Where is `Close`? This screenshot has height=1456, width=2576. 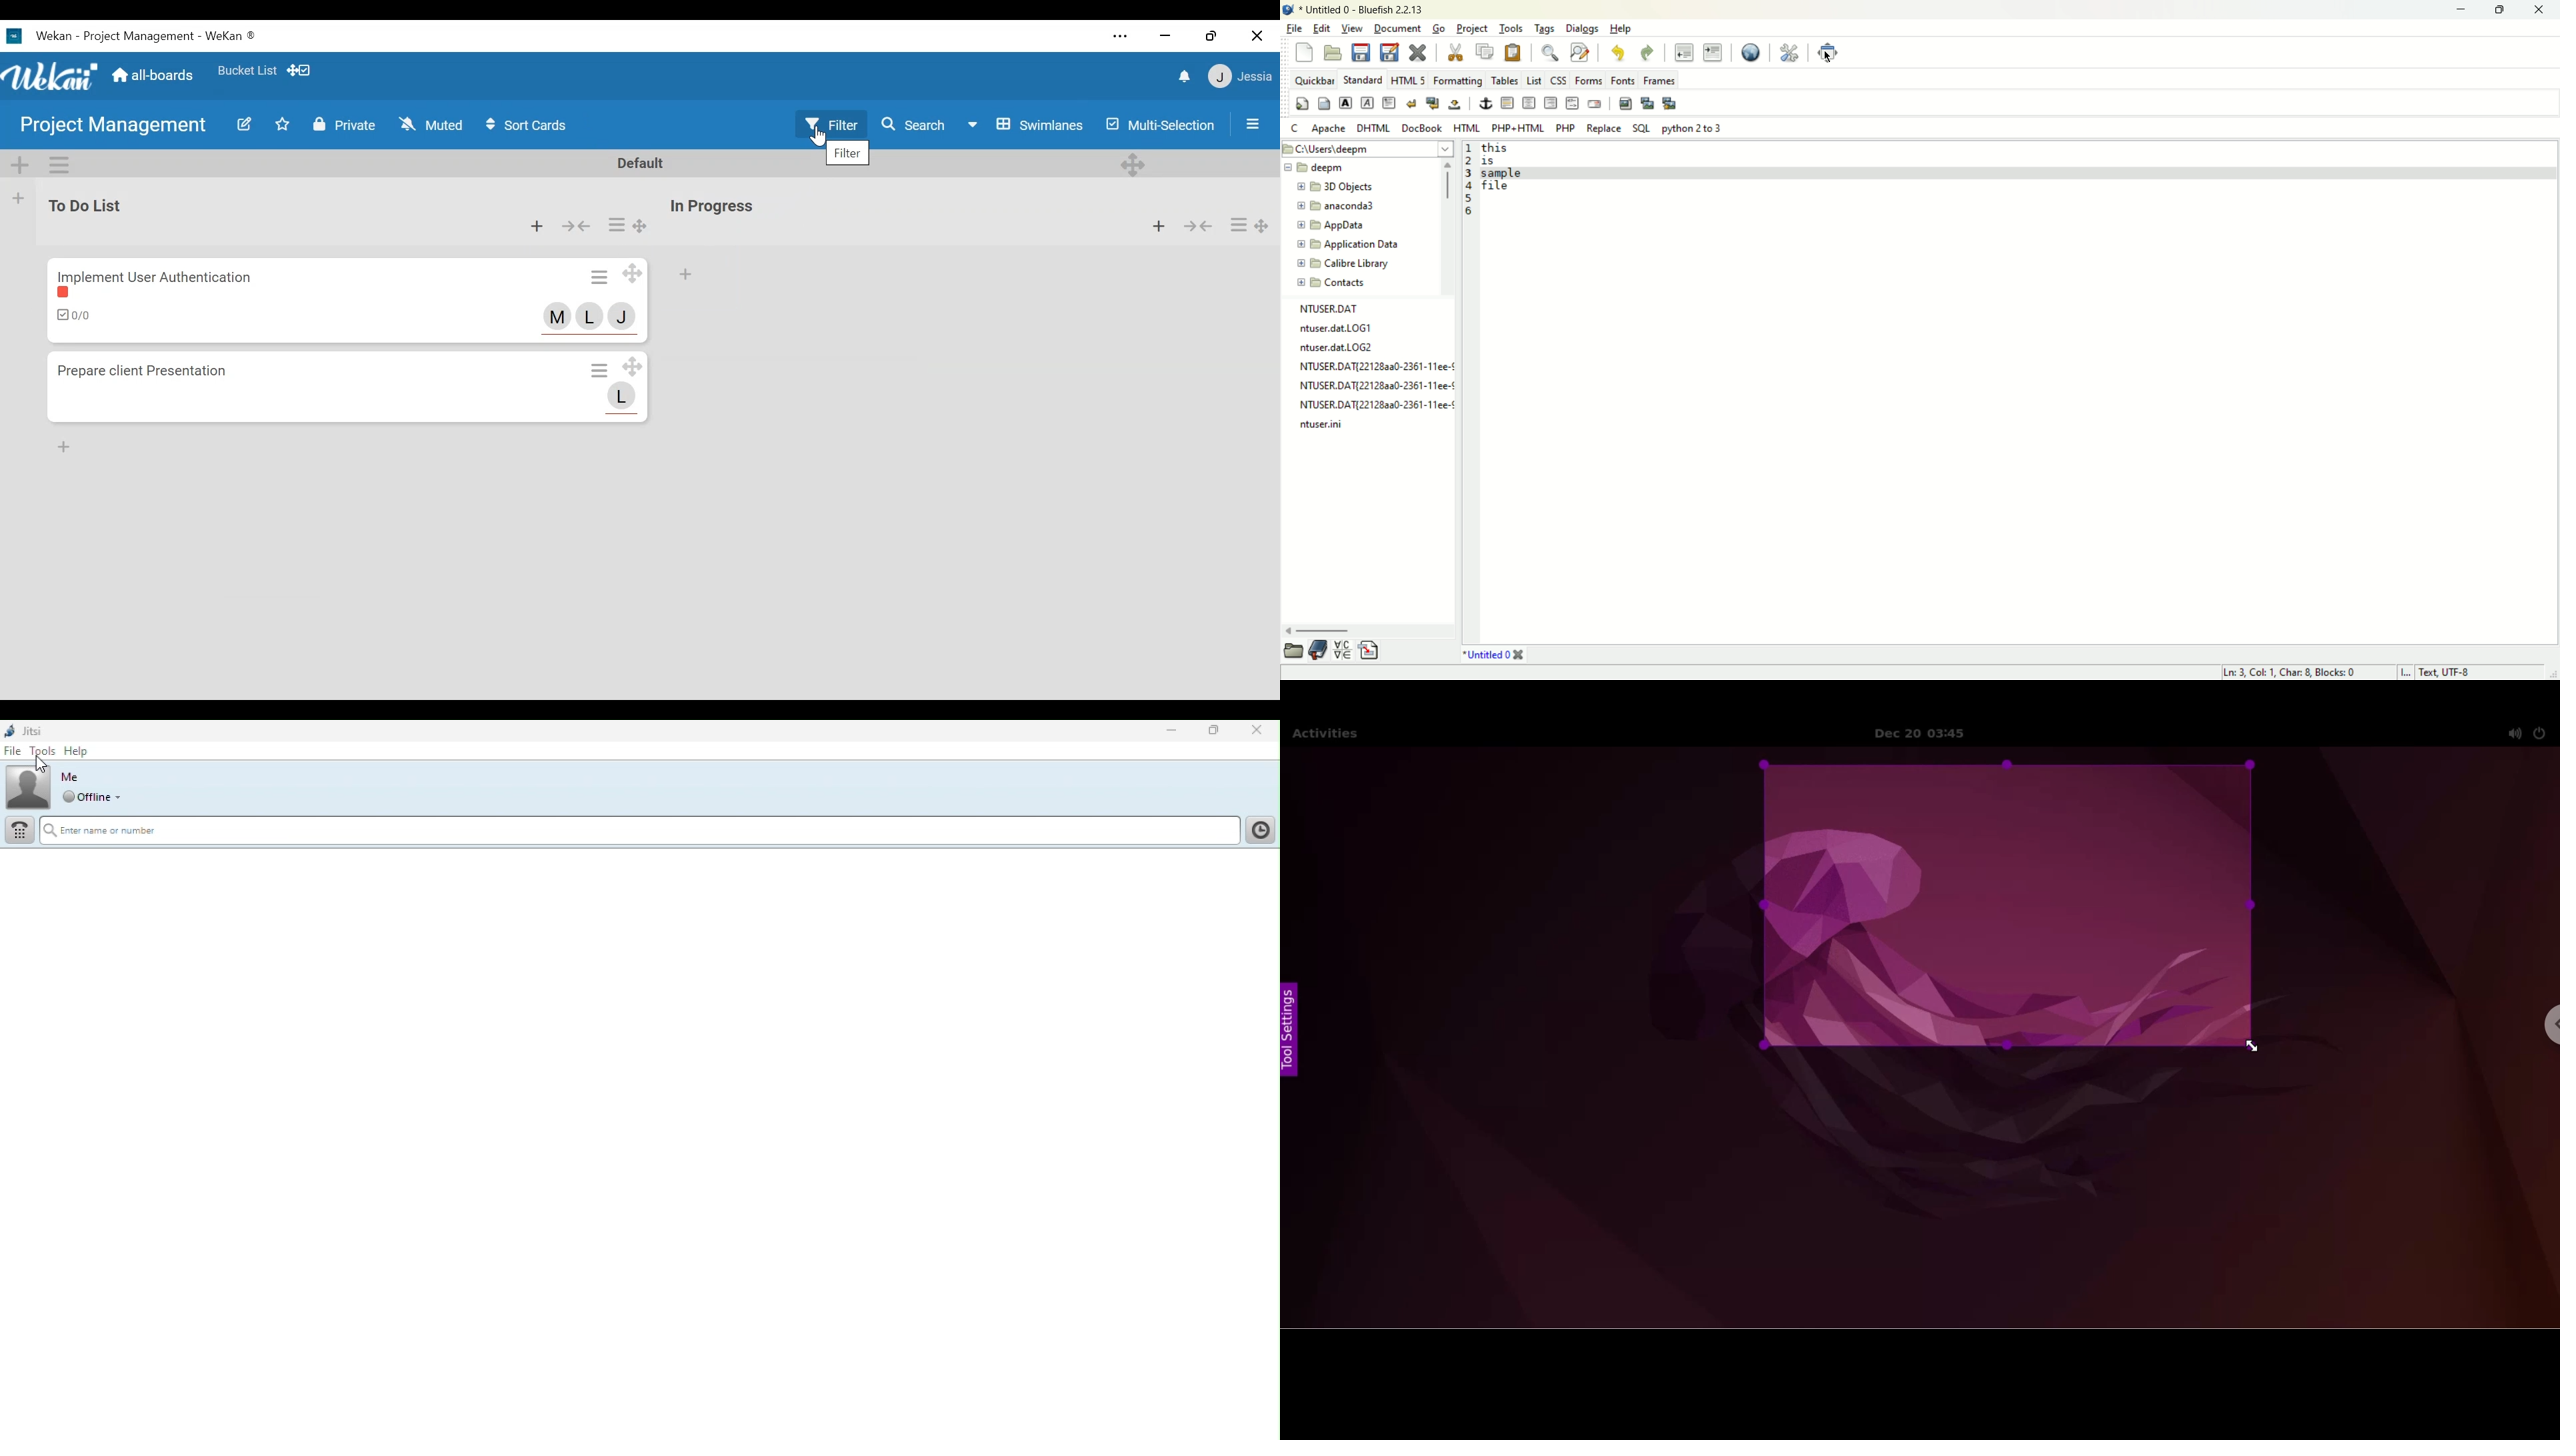
Close is located at coordinates (1257, 35).